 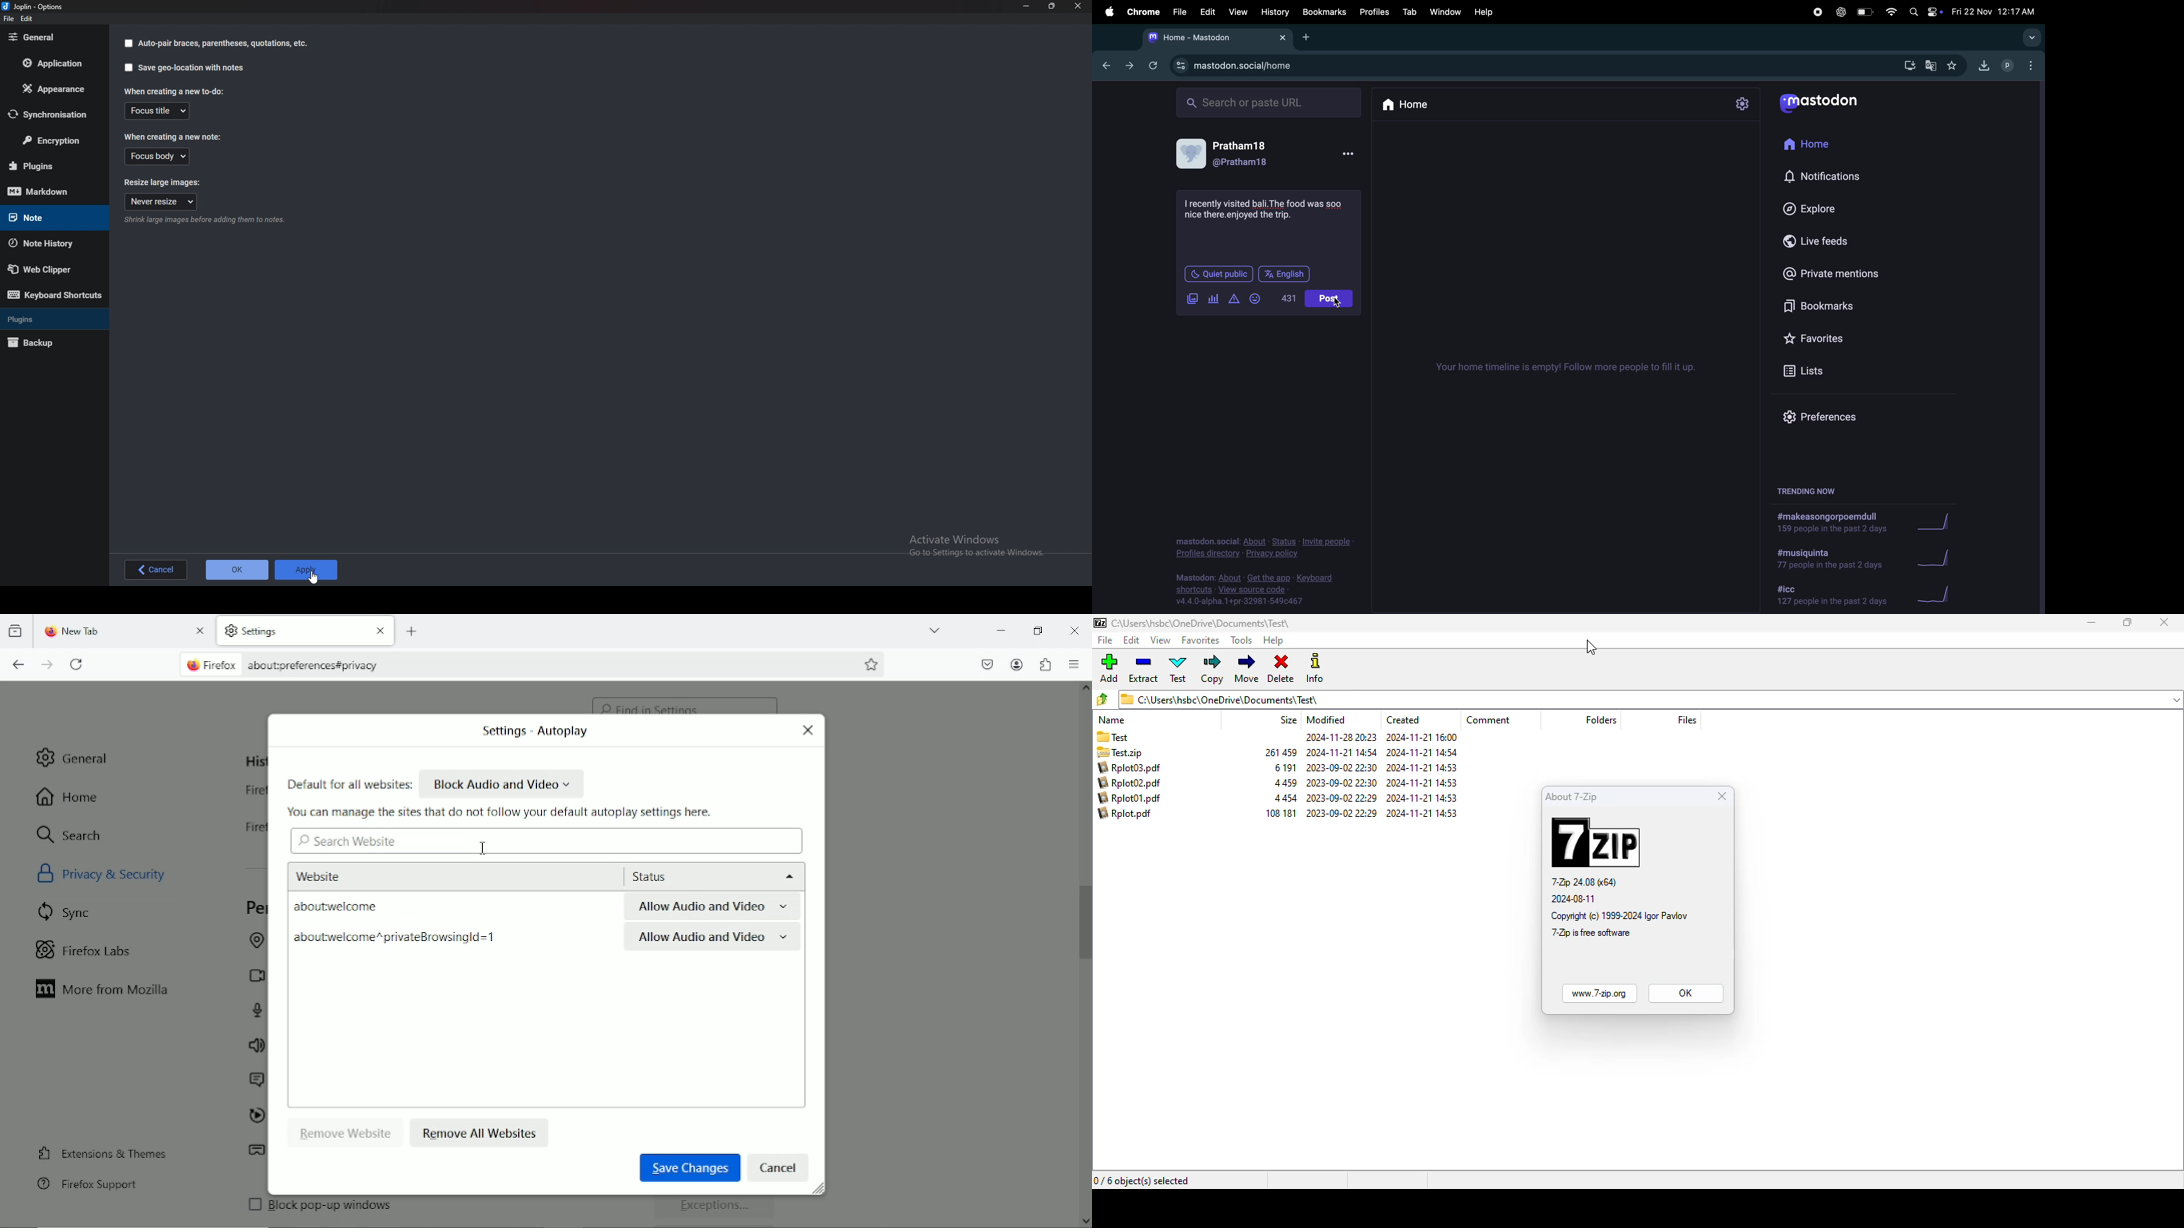 What do you see at coordinates (1412, 11) in the screenshot?
I see `tab` at bounding box center [1412, 11].